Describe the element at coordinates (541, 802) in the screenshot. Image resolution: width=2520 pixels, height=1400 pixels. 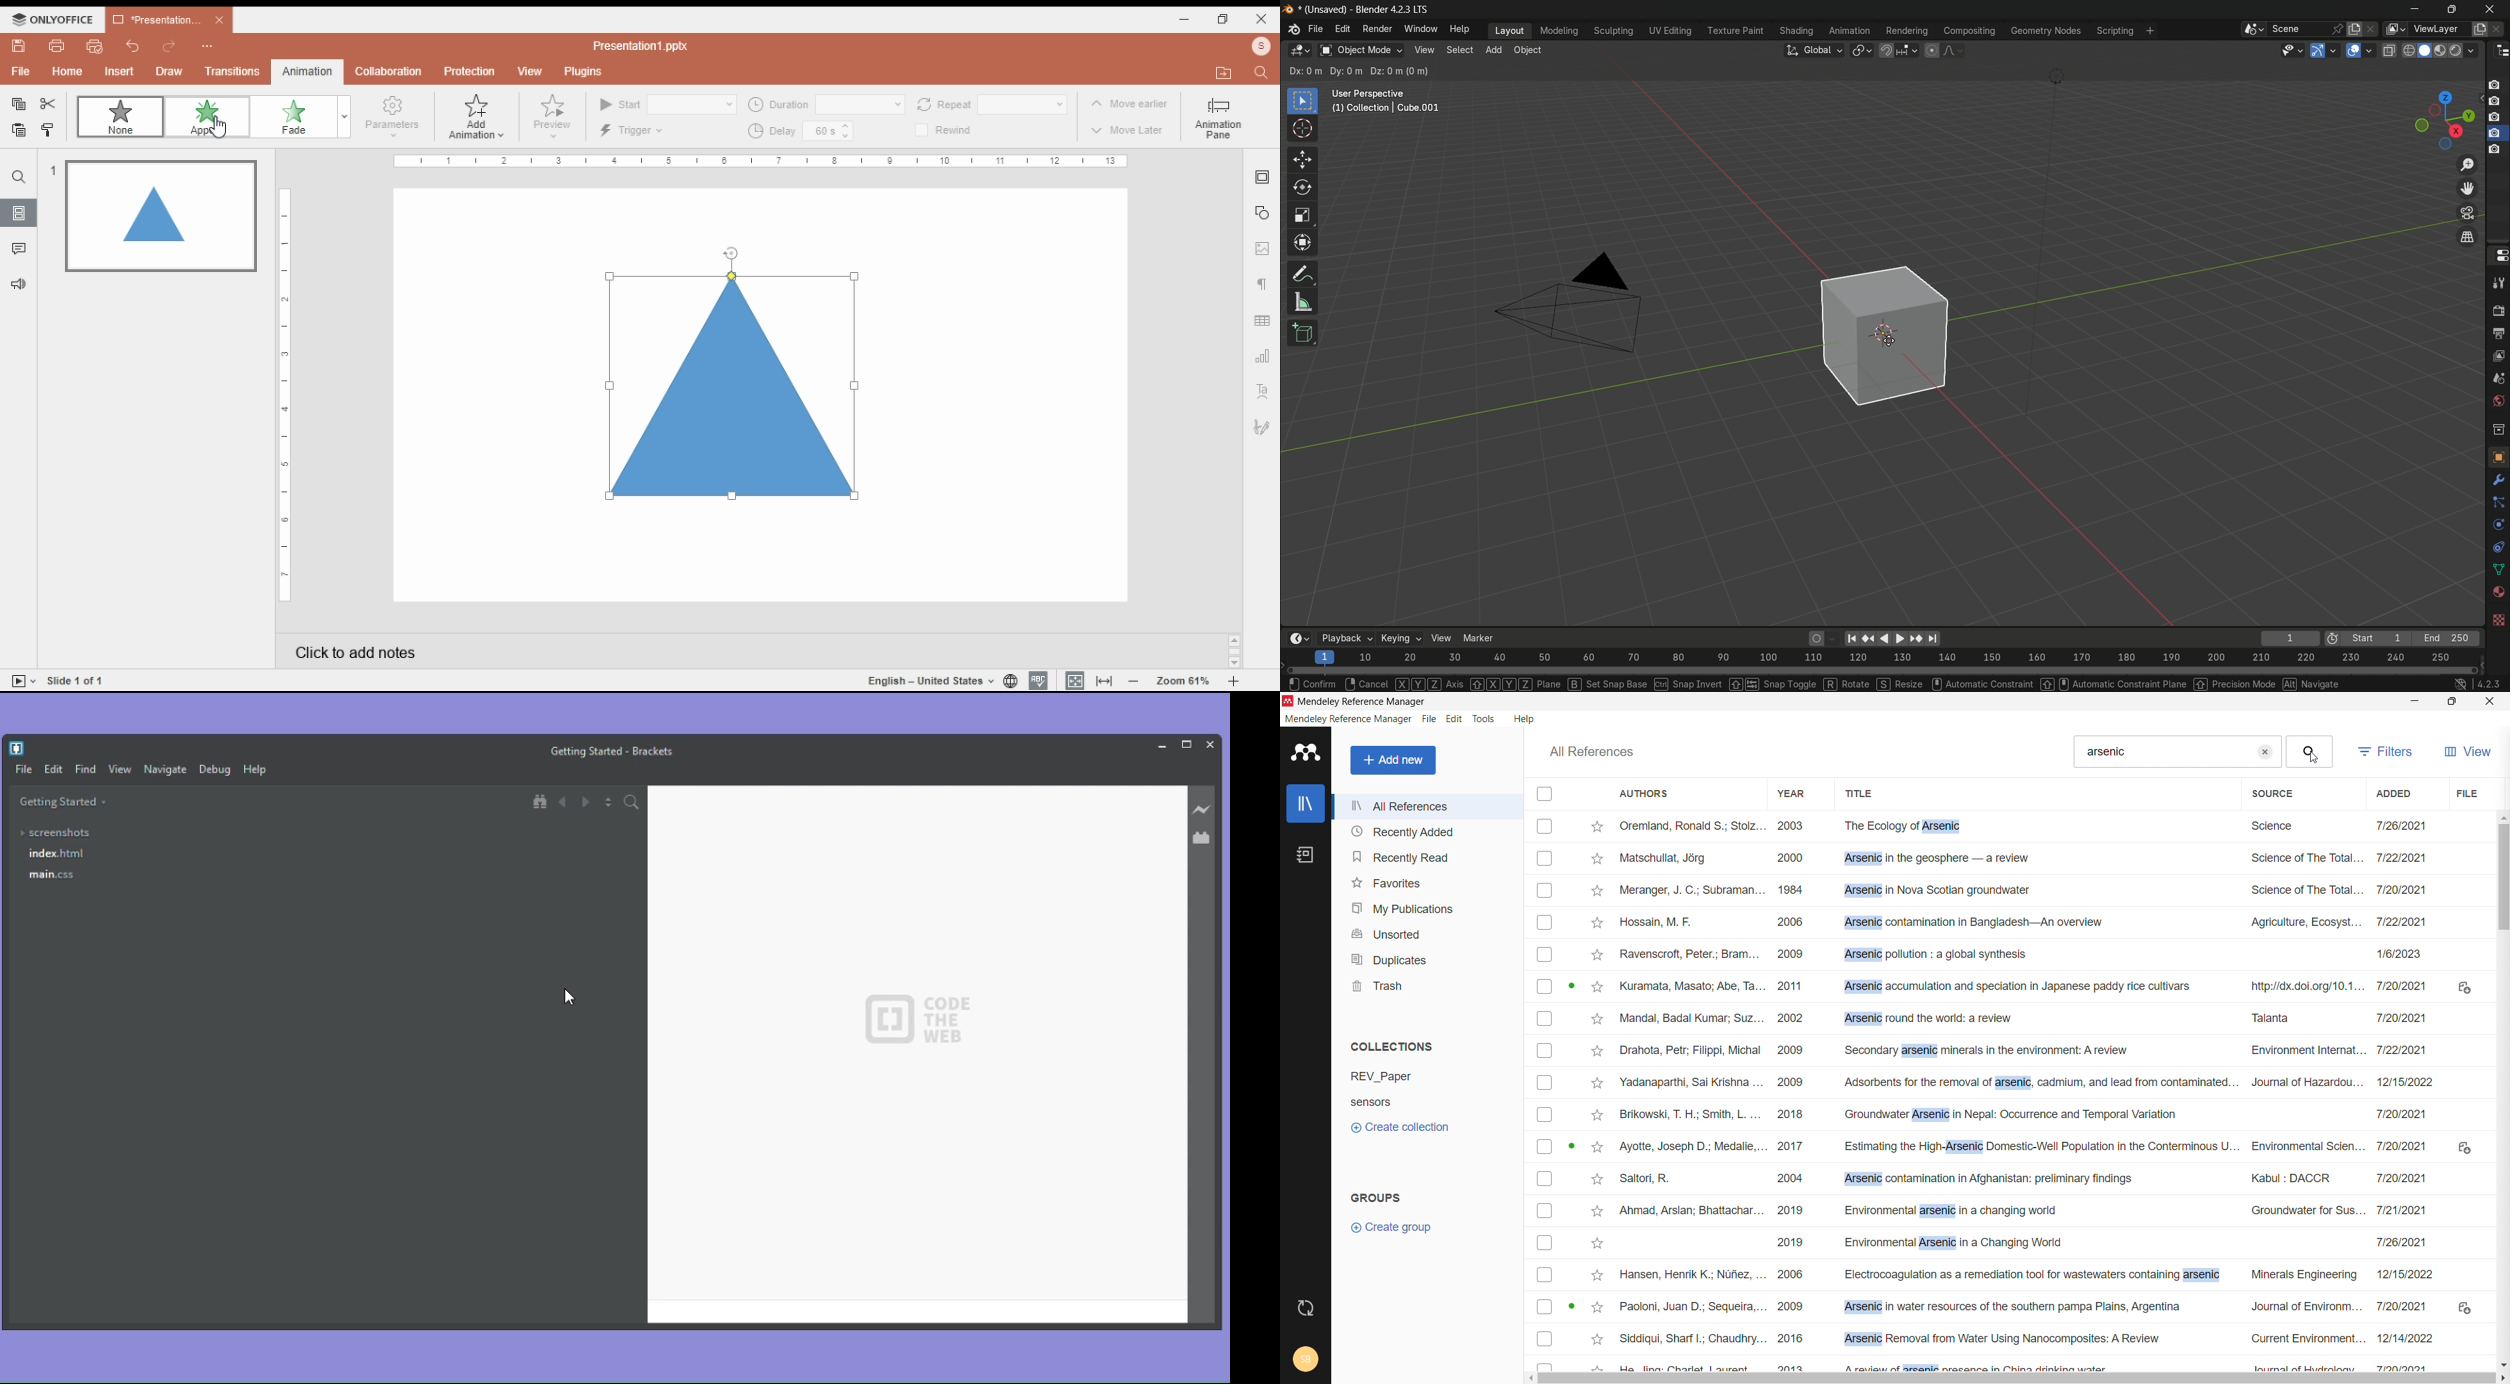
I see `Show in file tree` at that location.